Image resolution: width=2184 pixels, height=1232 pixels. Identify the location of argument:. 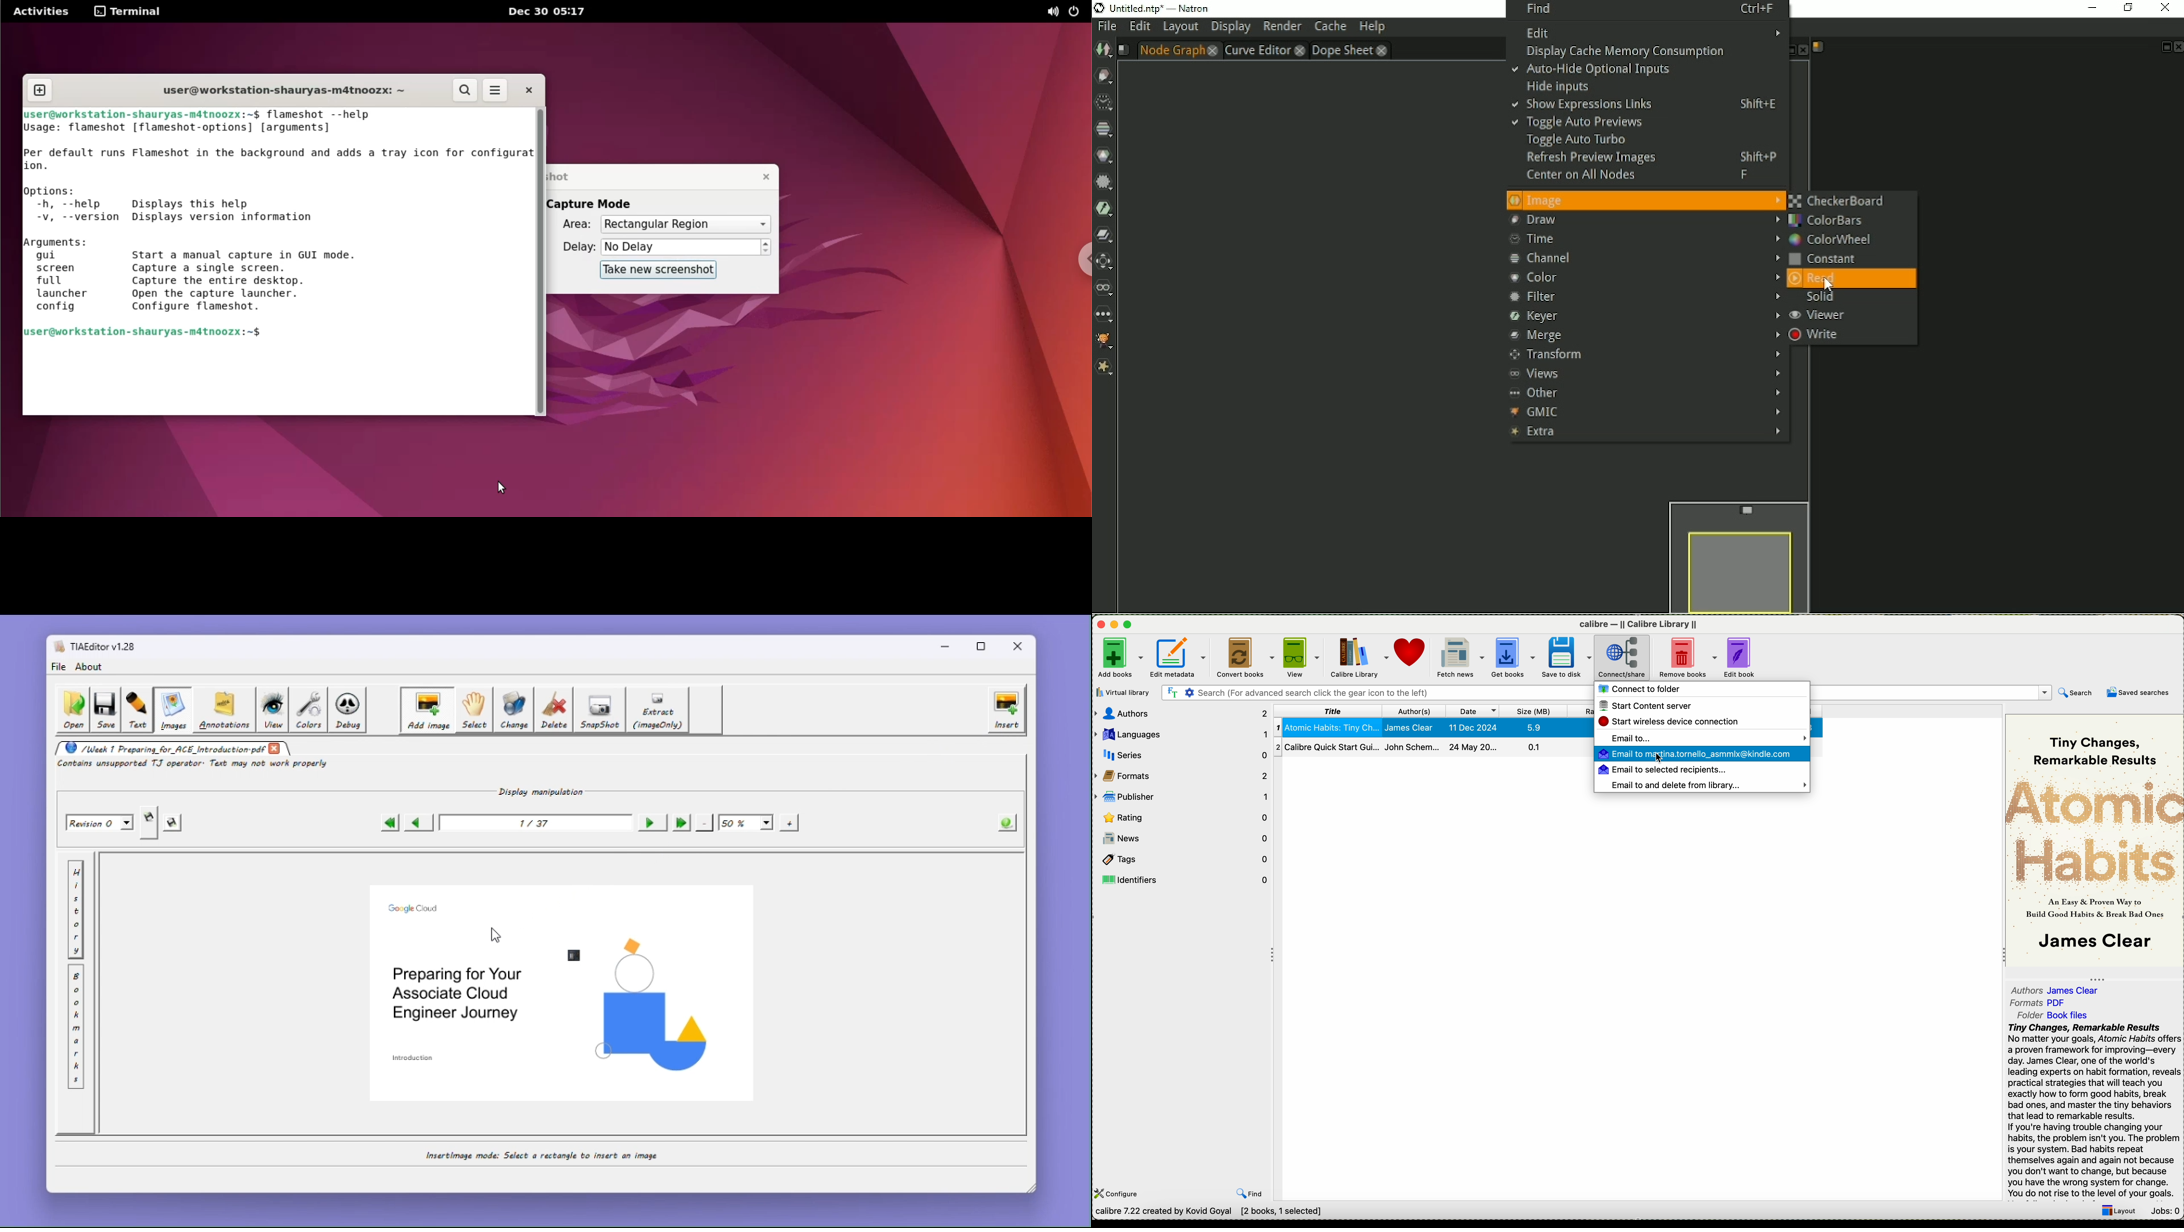
(61, 242).